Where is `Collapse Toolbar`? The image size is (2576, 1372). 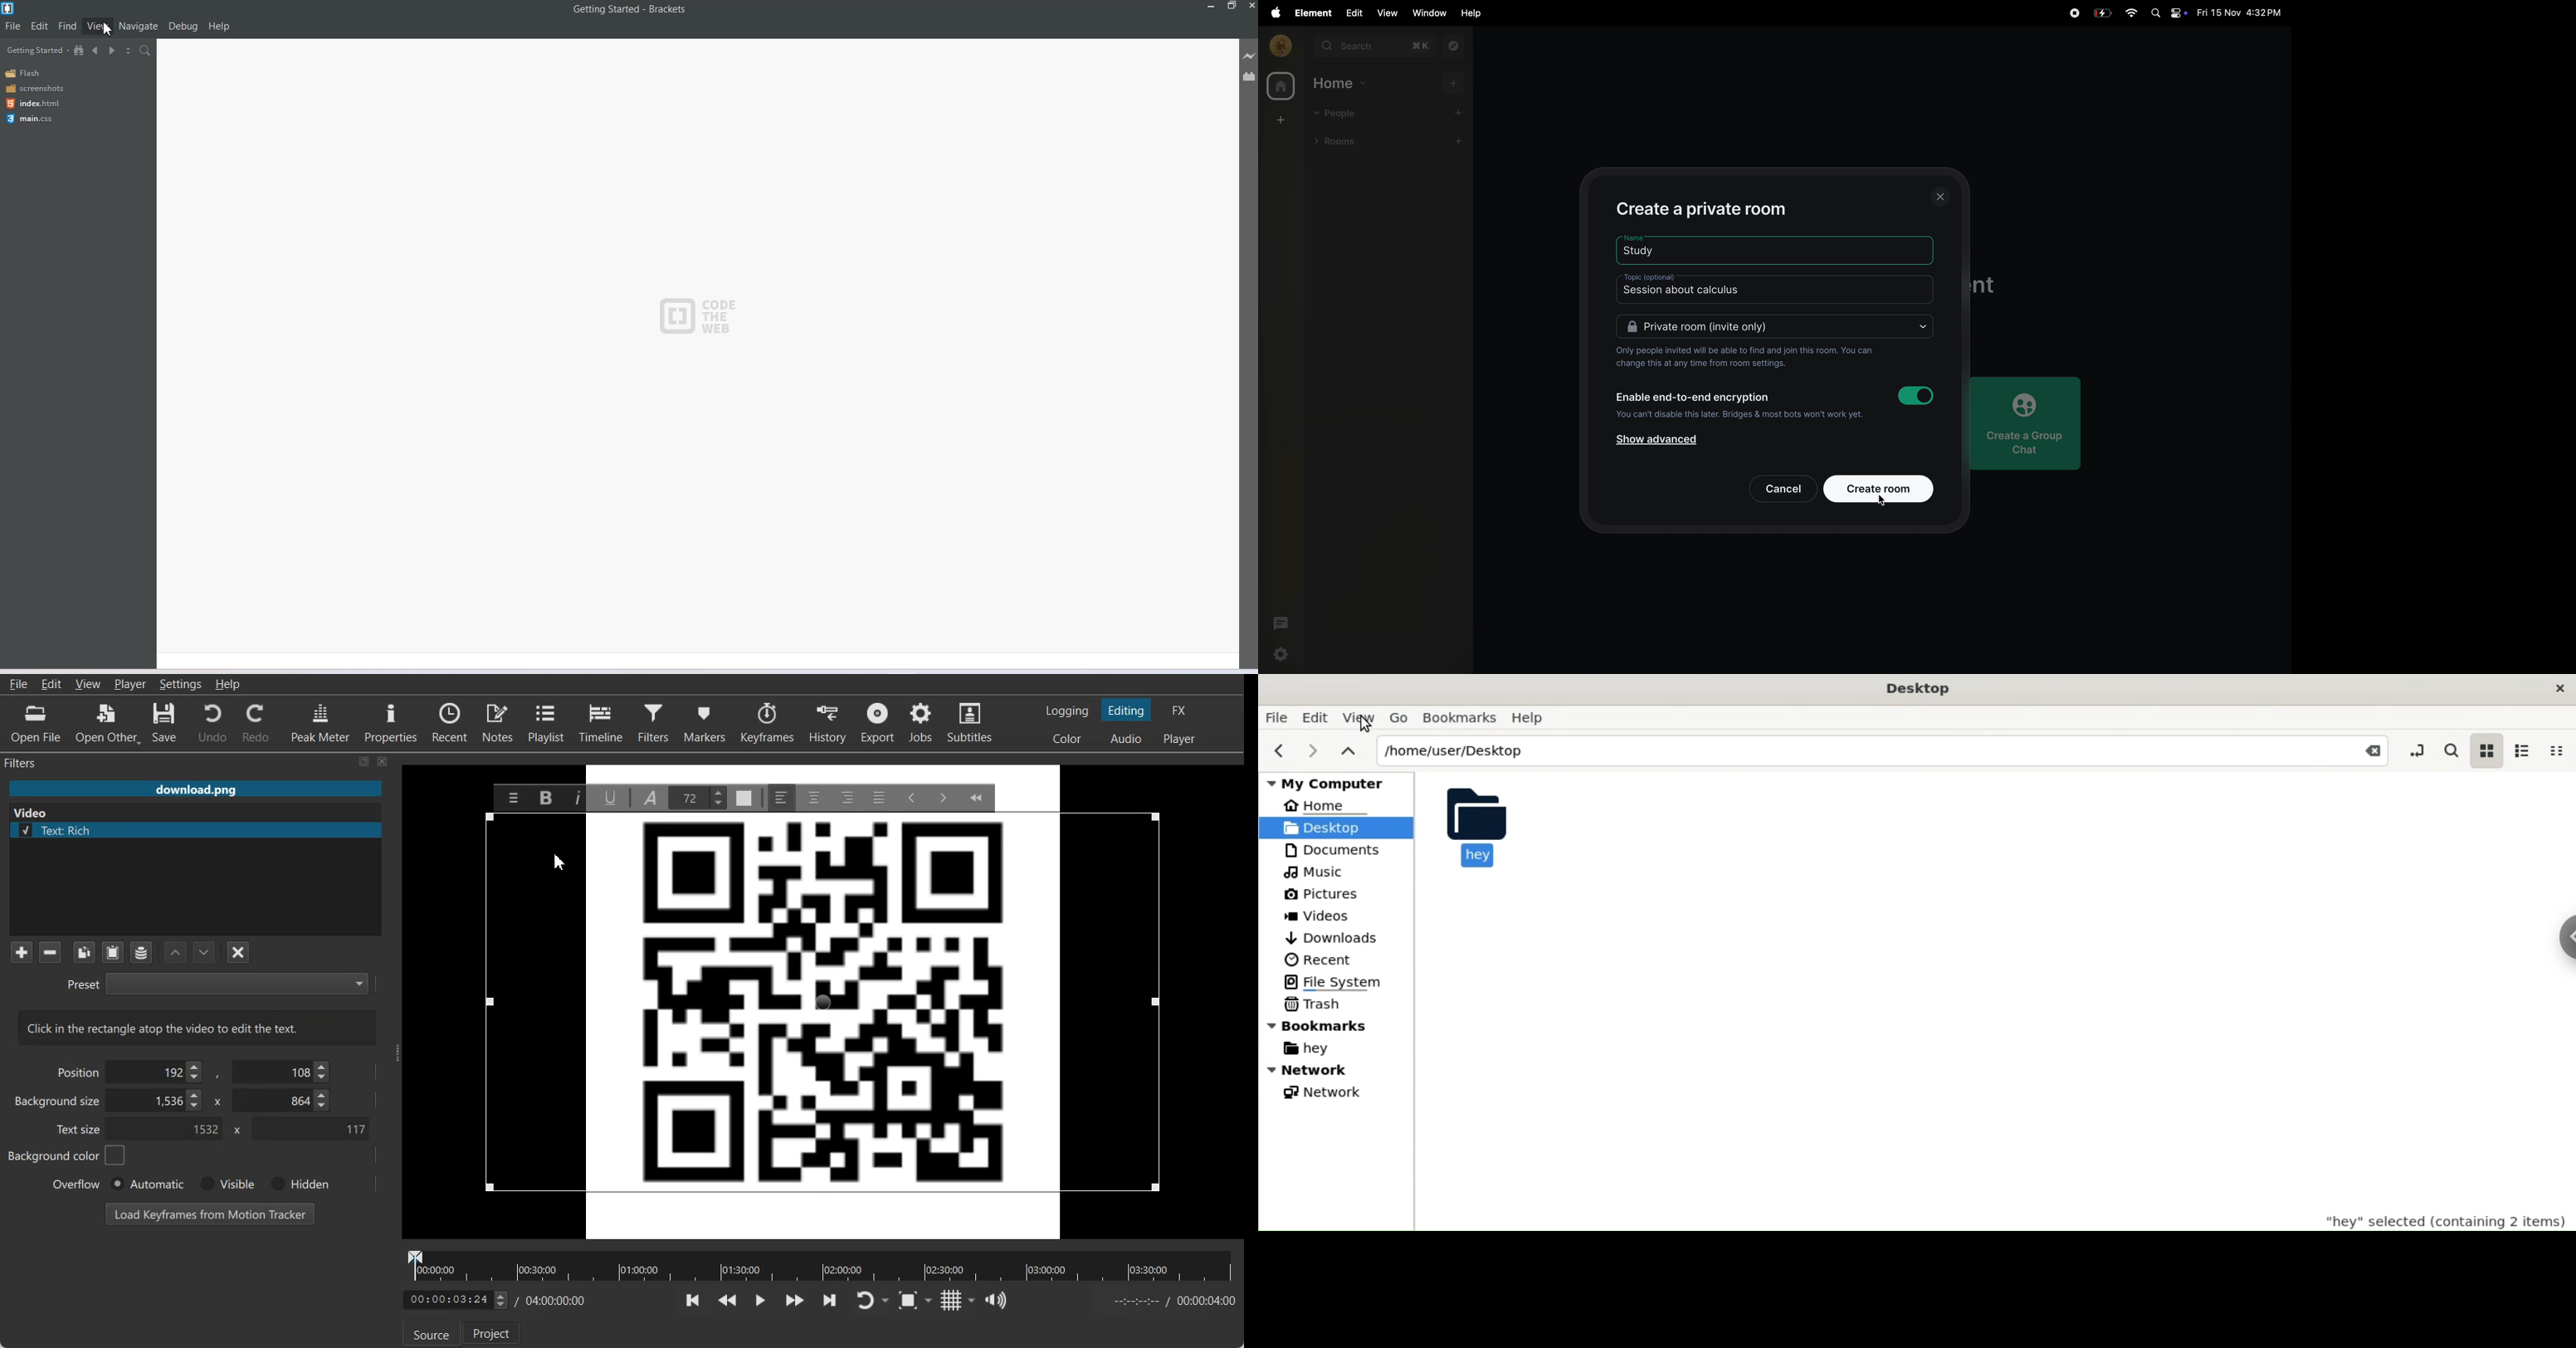 Collapse Toolbar is located at coordinates (976, 797).